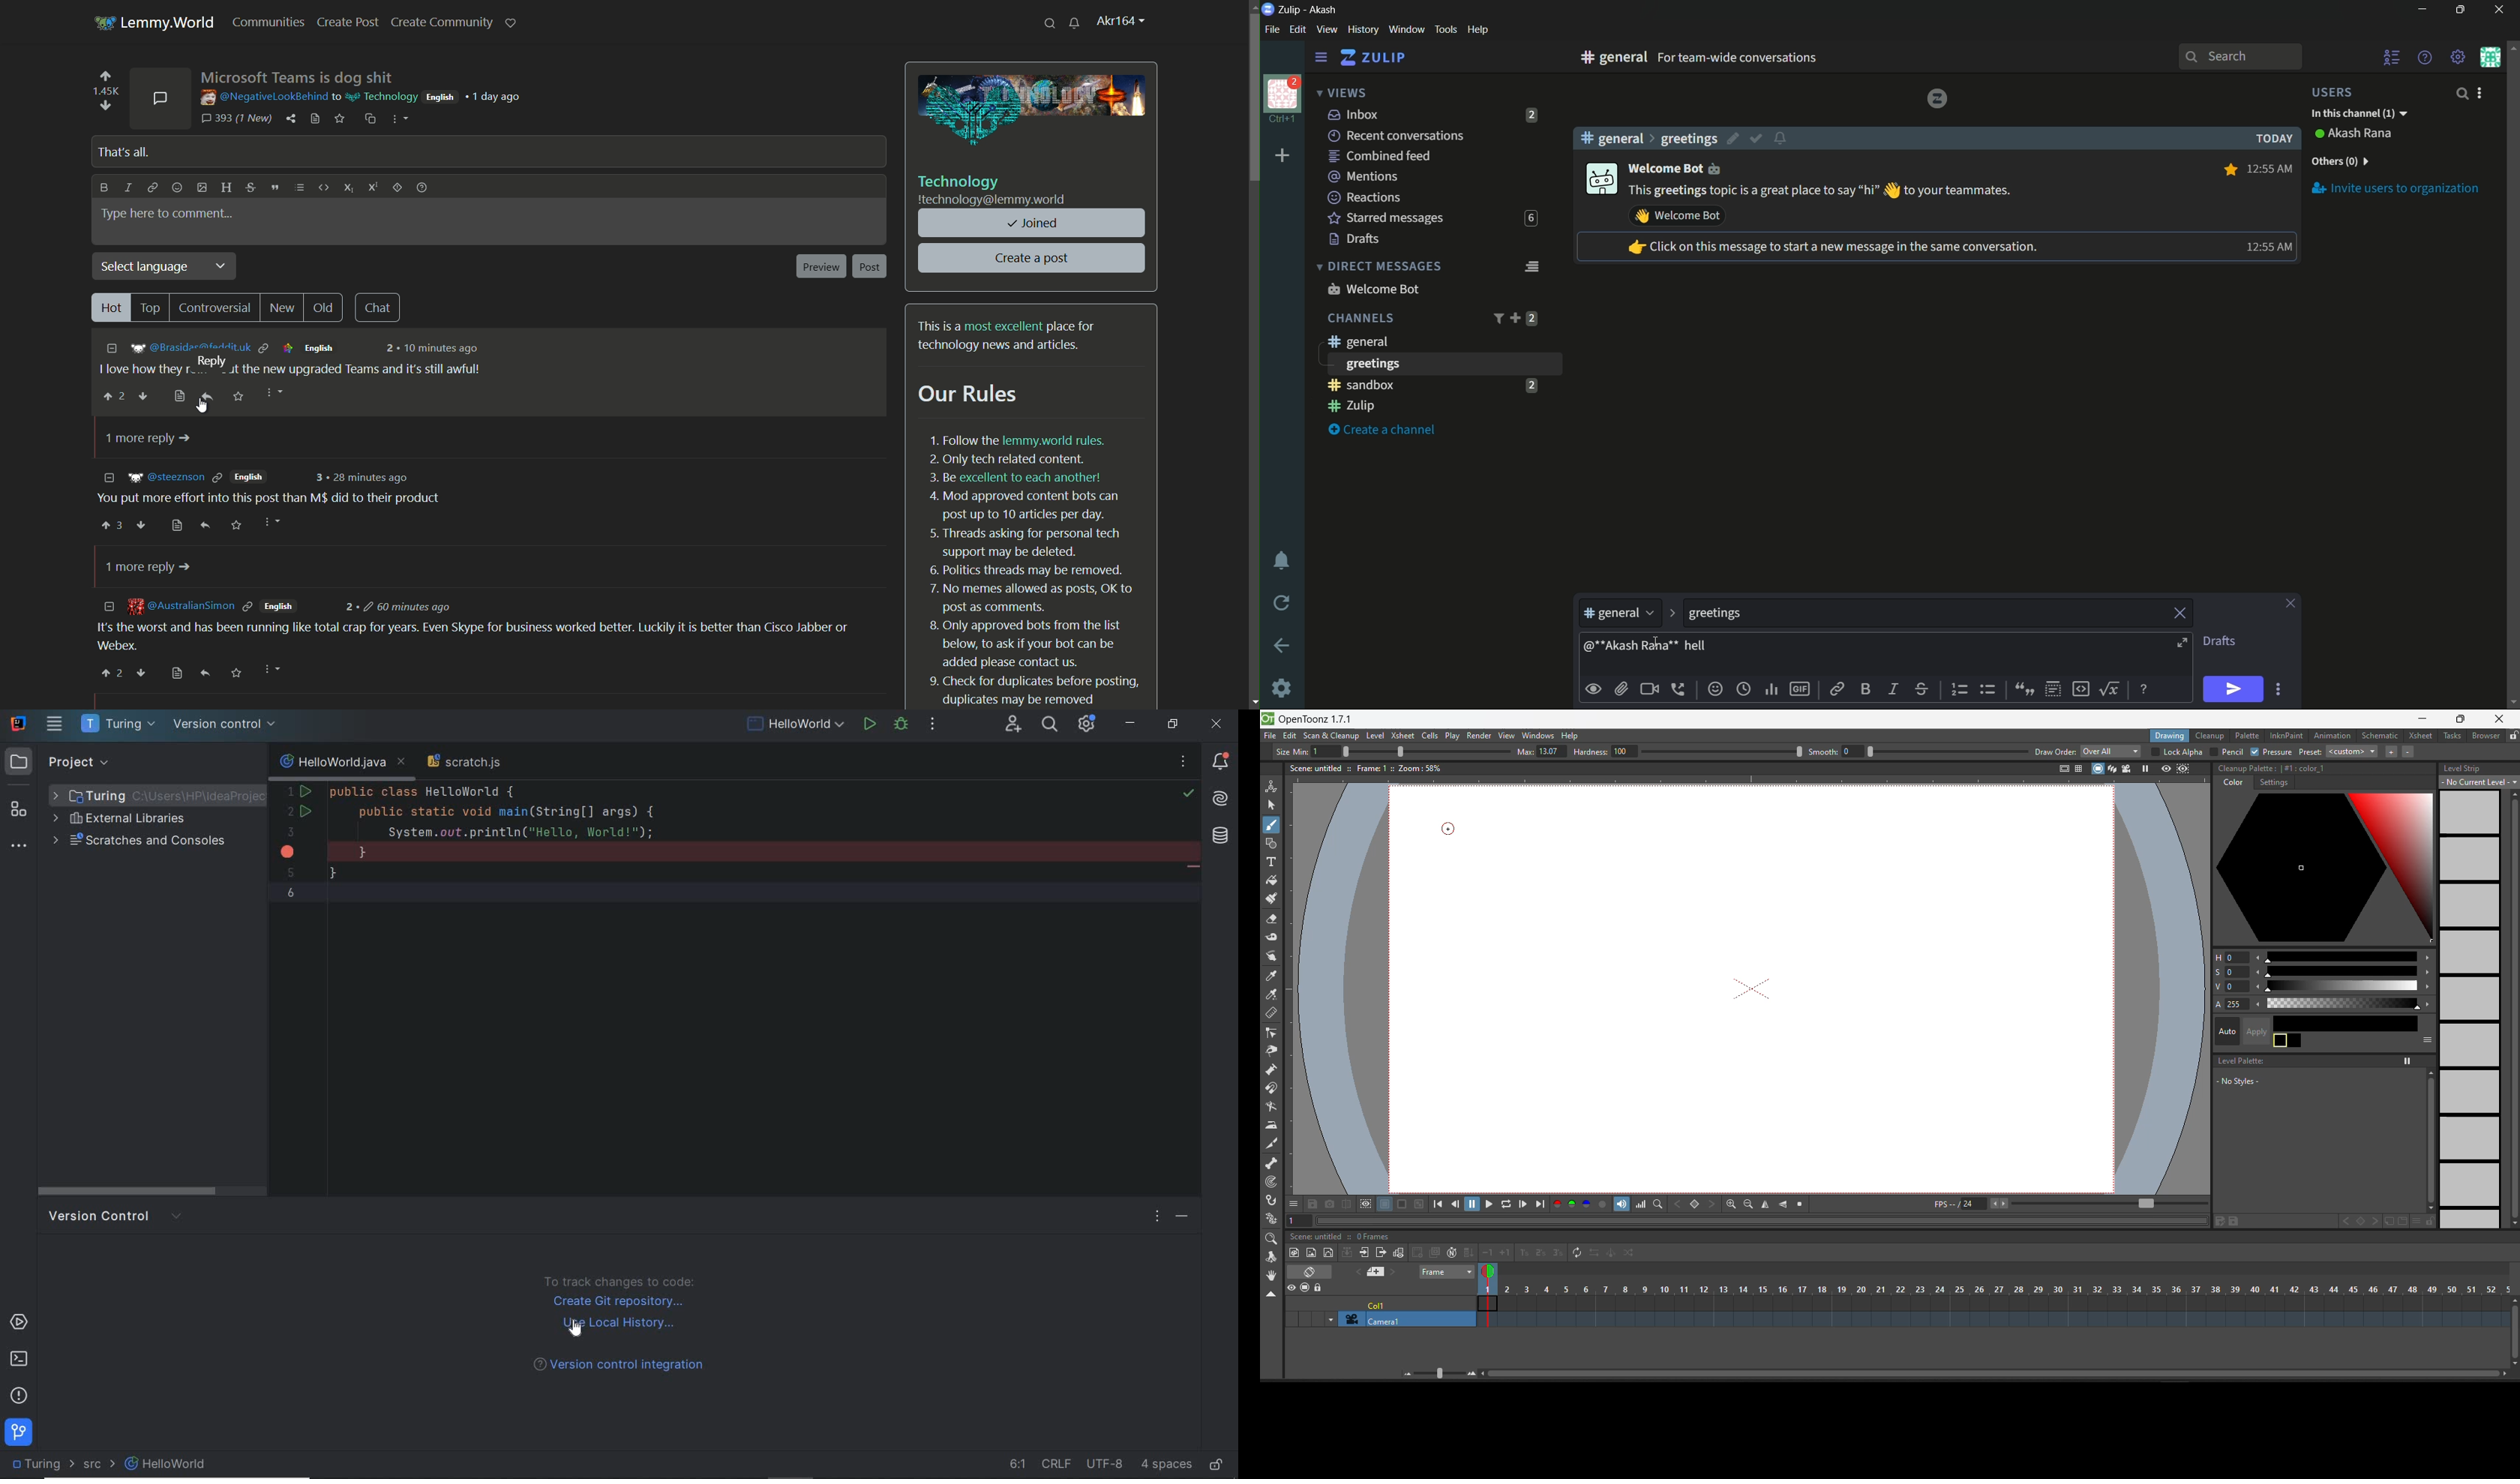  What do you see at coordinates (202, 405) in the screenshot?
I see `cursor` at bounding box center [202, 405].